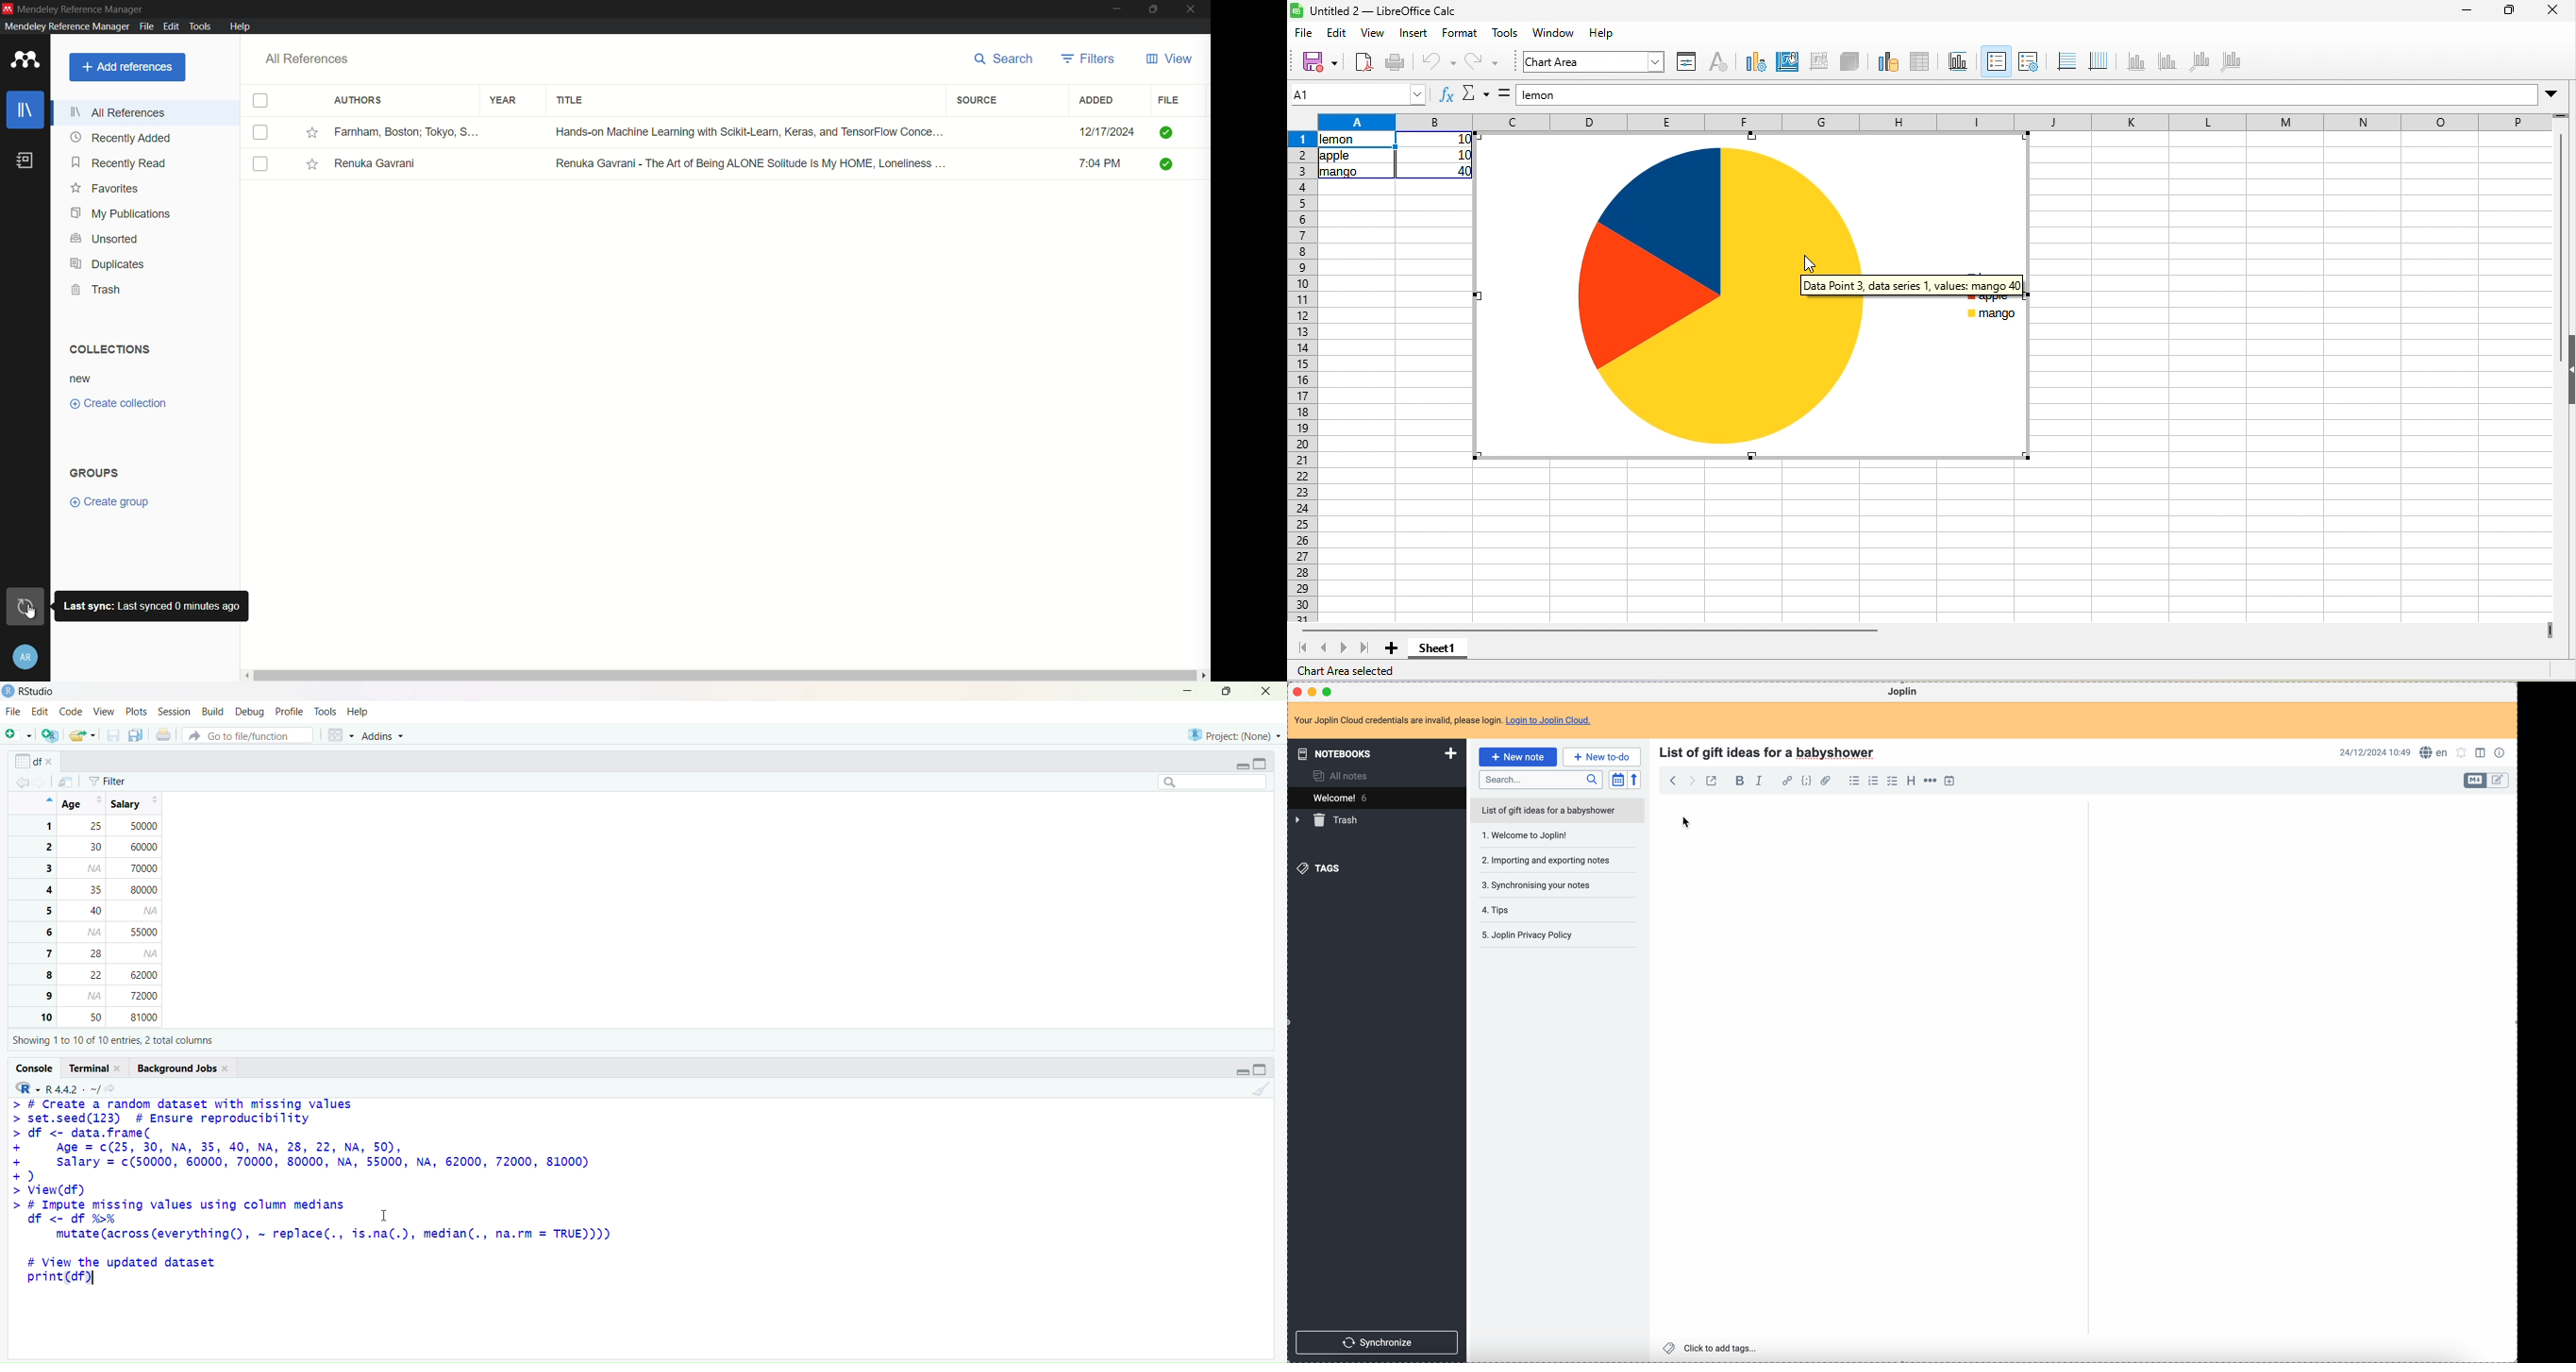 The height and width of the screenshot is (1372, 2576). What do you see at coordinates (1318, 869) in the screenshot?
I see `tags` at bounding box center [1318, 869].